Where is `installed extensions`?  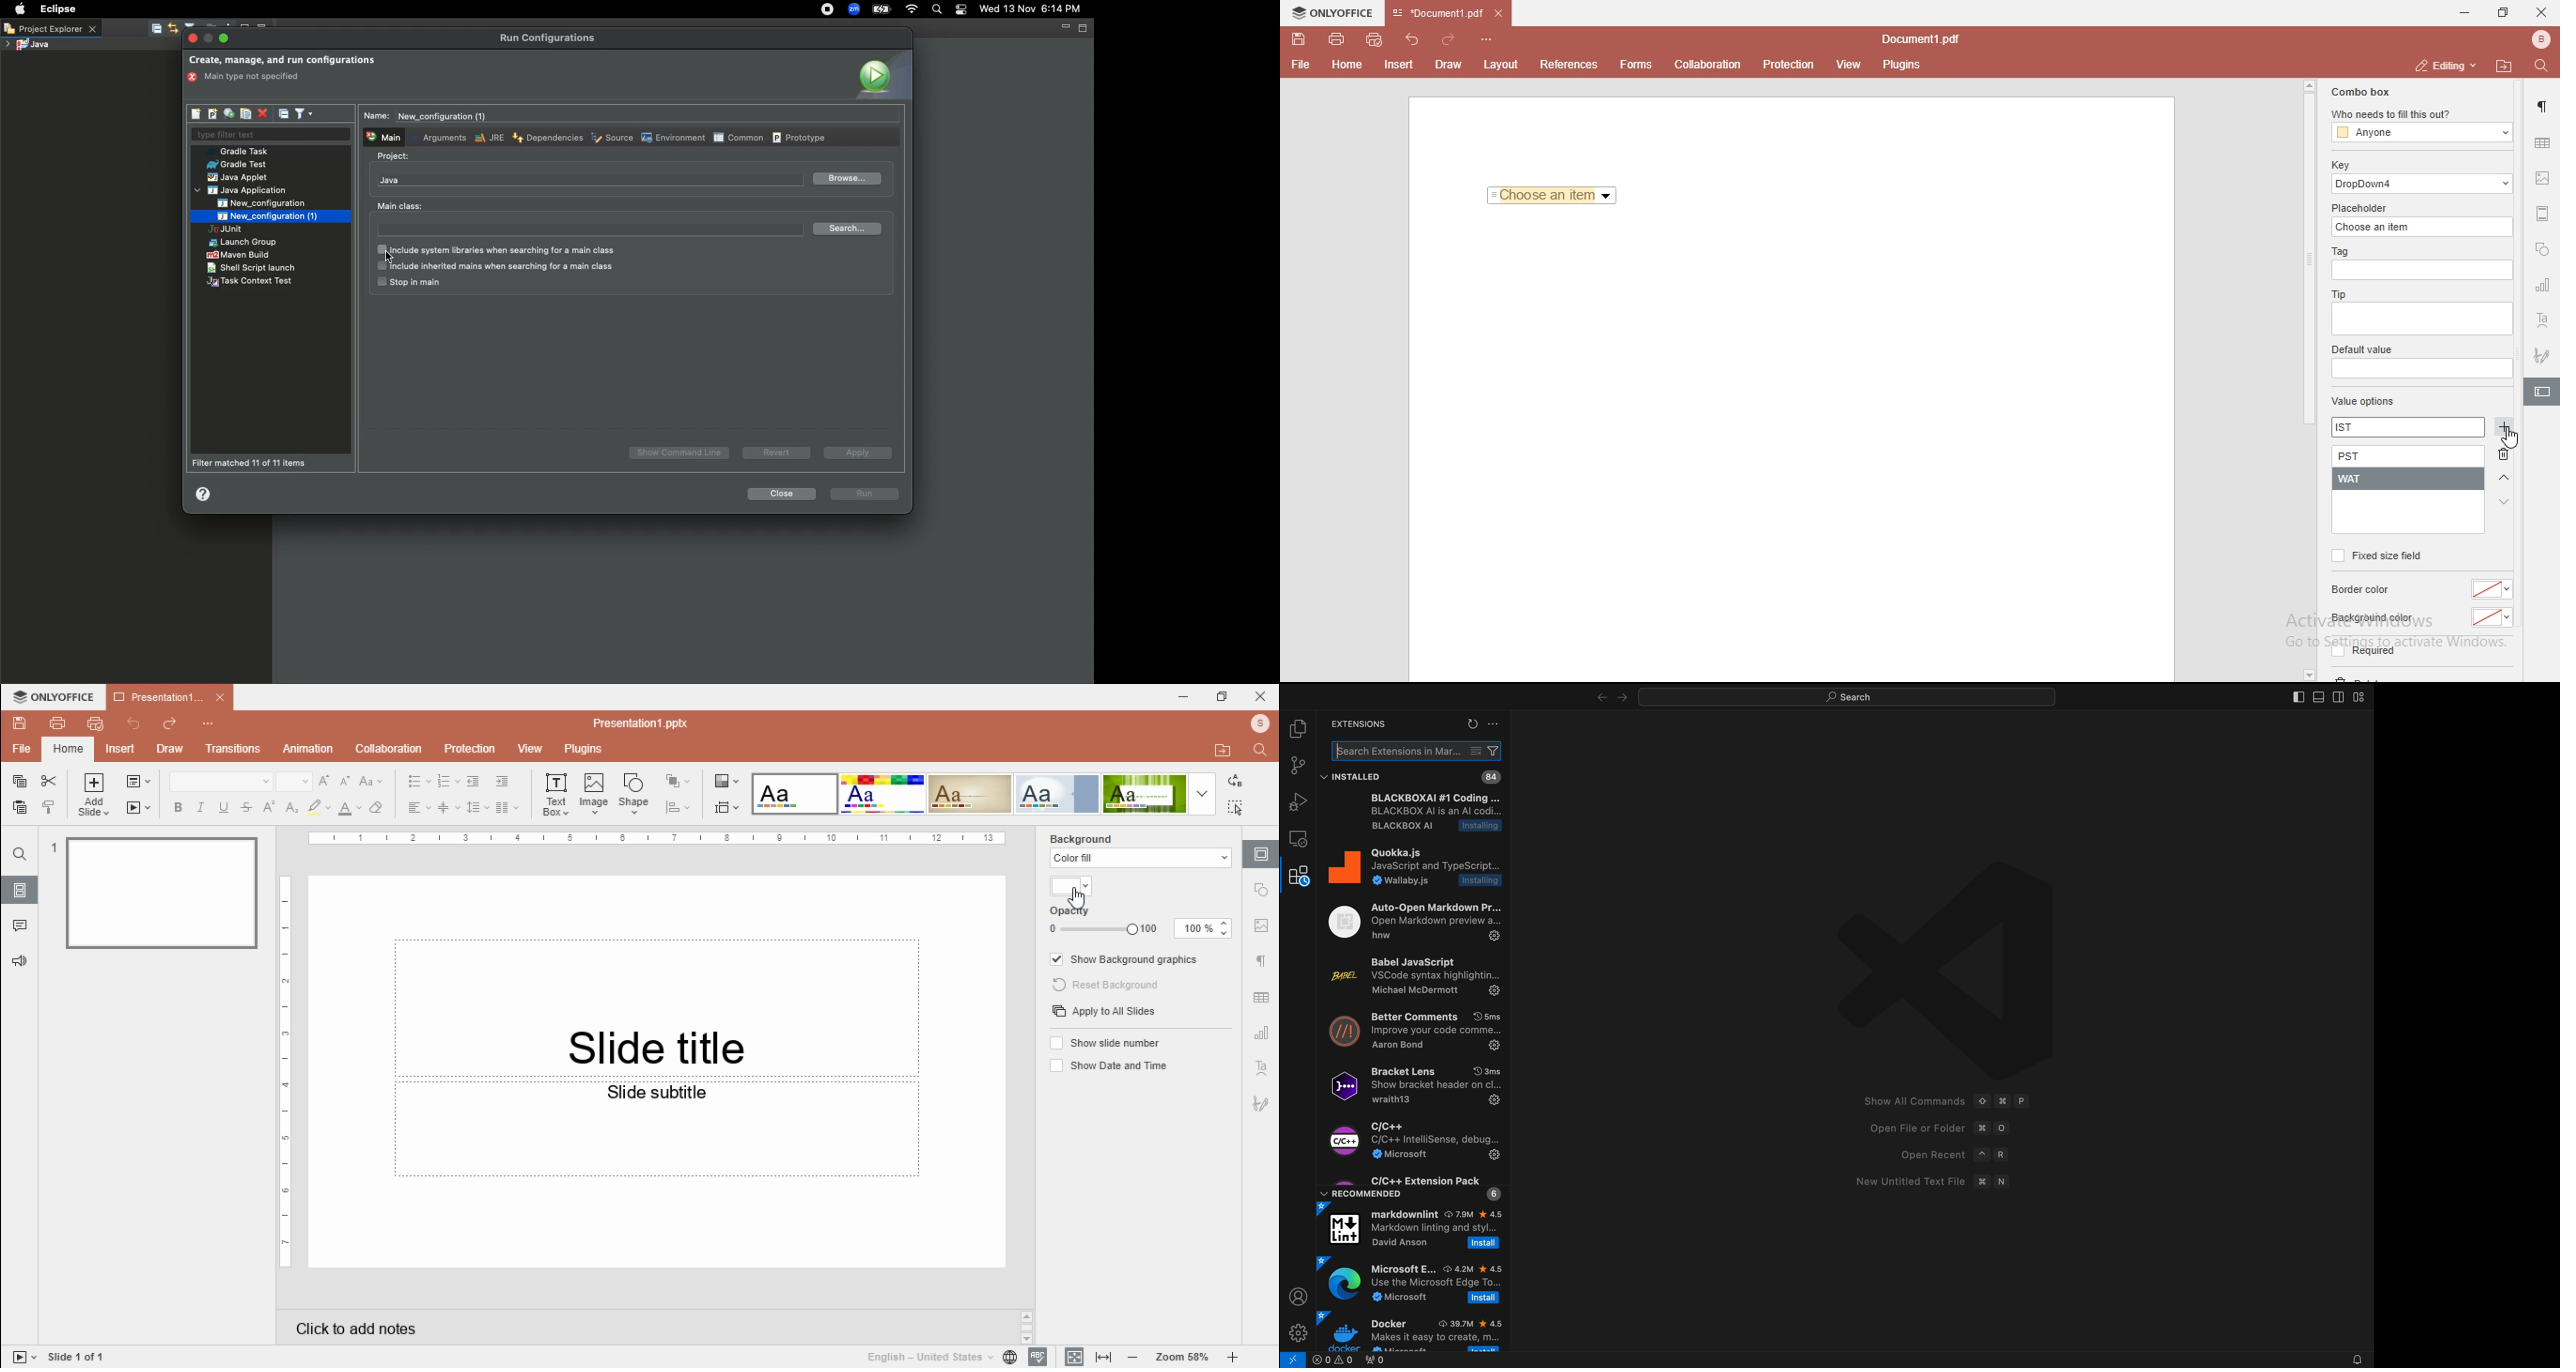 installed extensions is located at coordinates (1492, 777).